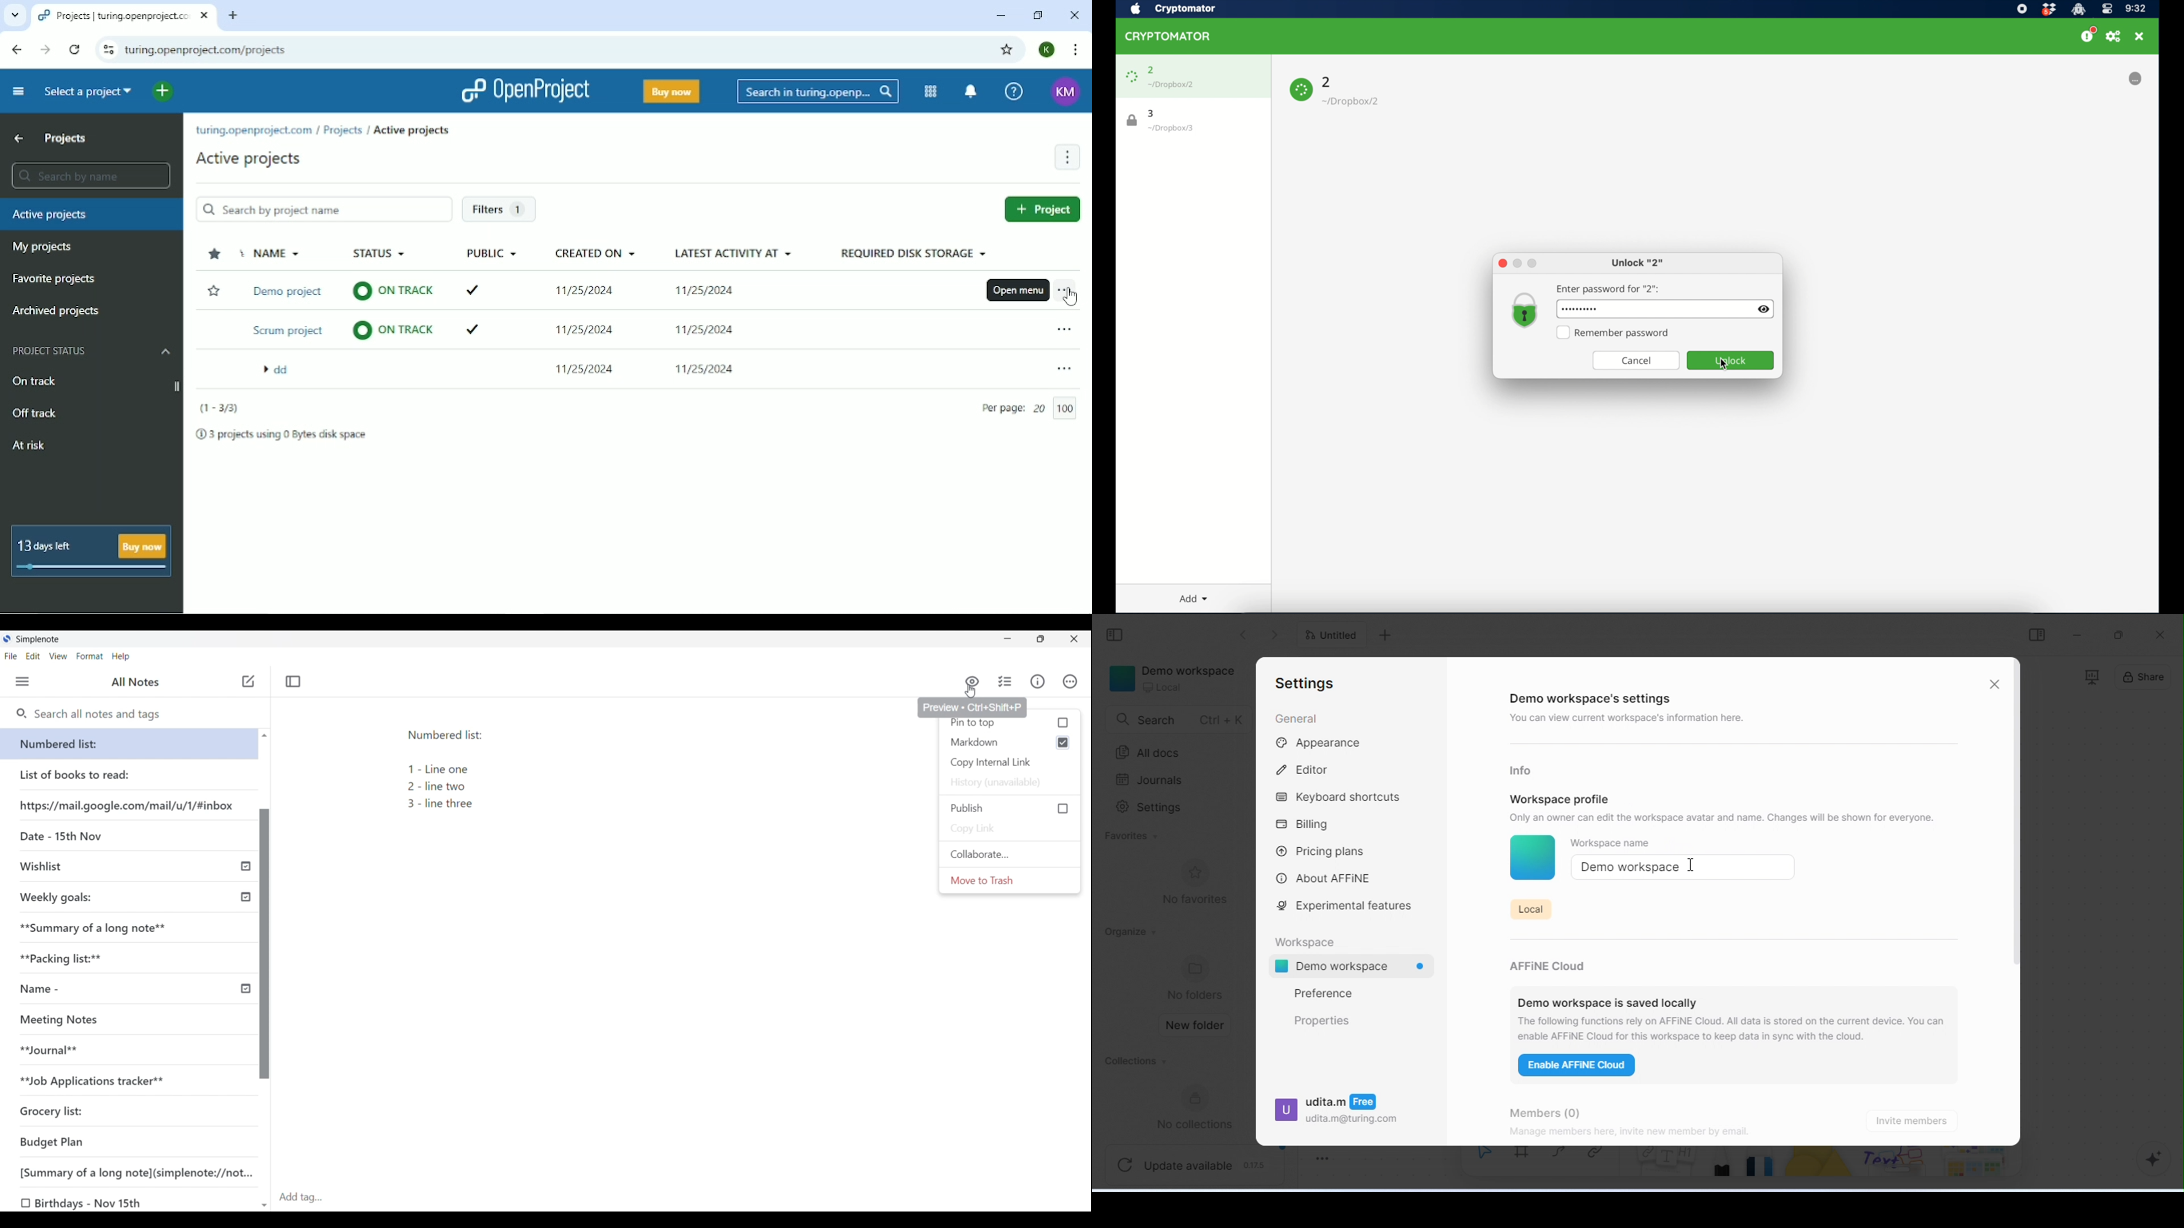 The image size is (2184, 1232). Describe the element at coordinates (1064, 742) in the screenshot. I see `enable checkbox` at that location.